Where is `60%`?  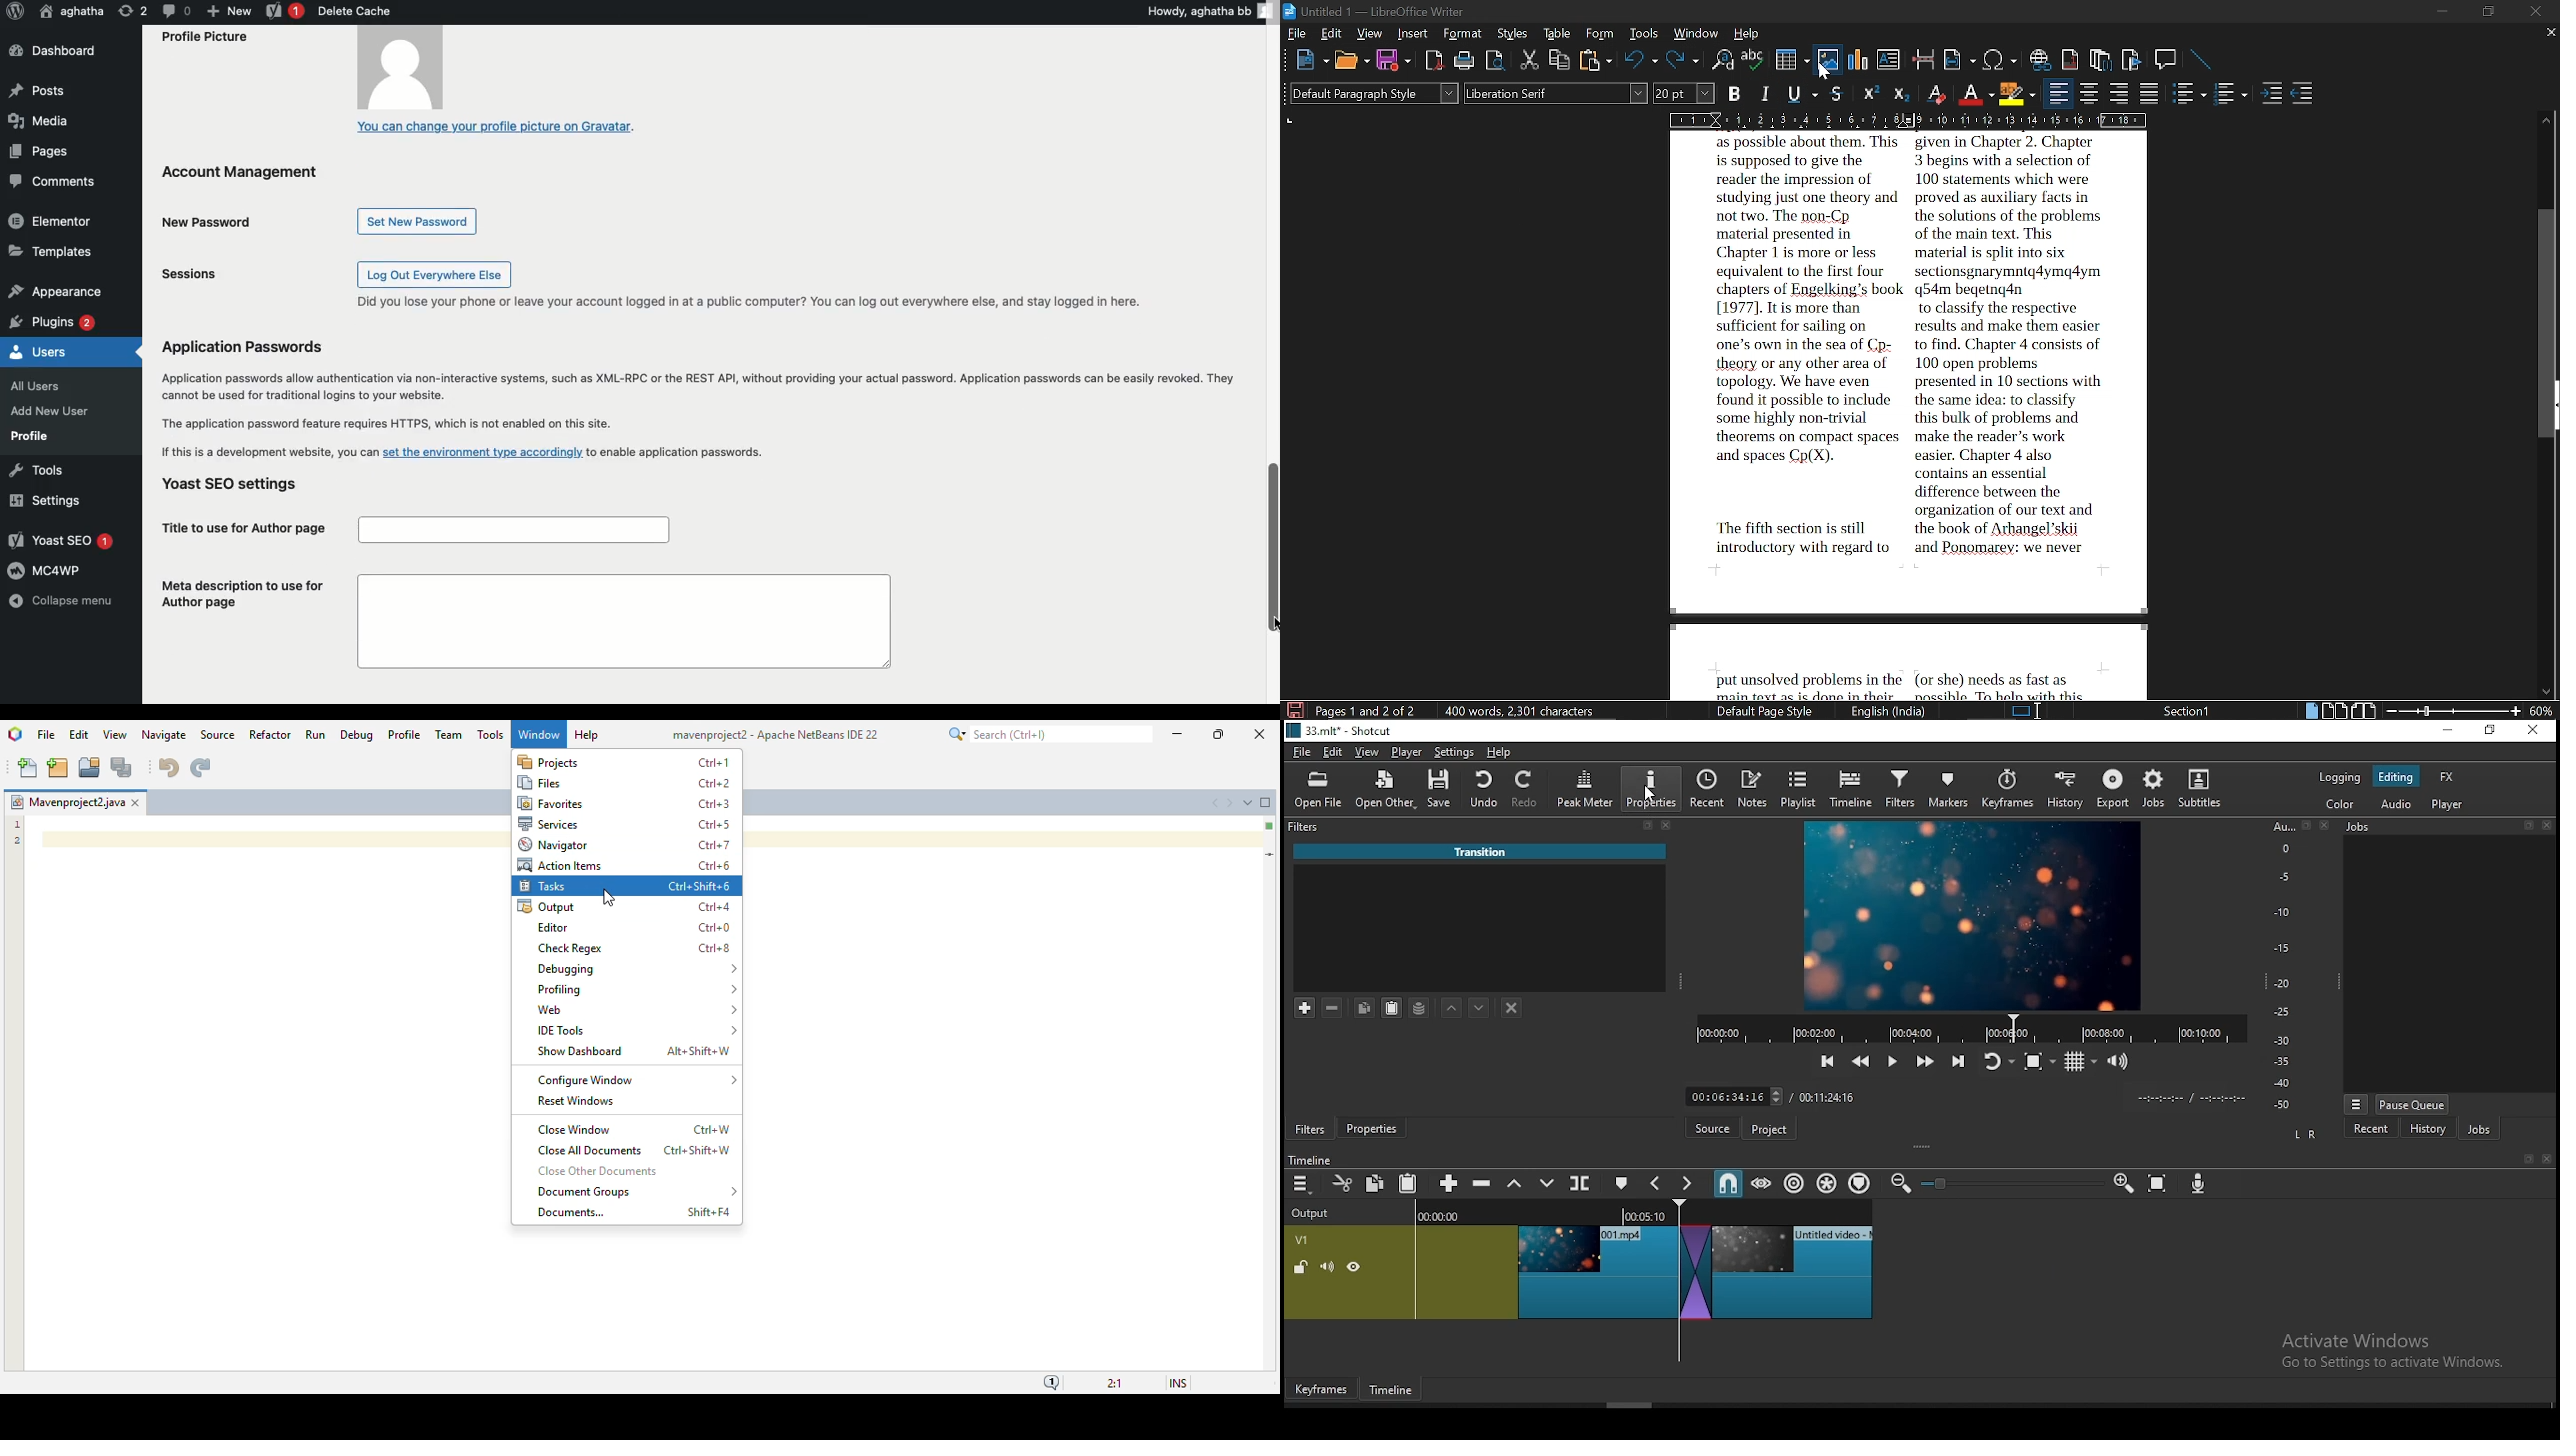
60% is located at coordinates (2543, 711).